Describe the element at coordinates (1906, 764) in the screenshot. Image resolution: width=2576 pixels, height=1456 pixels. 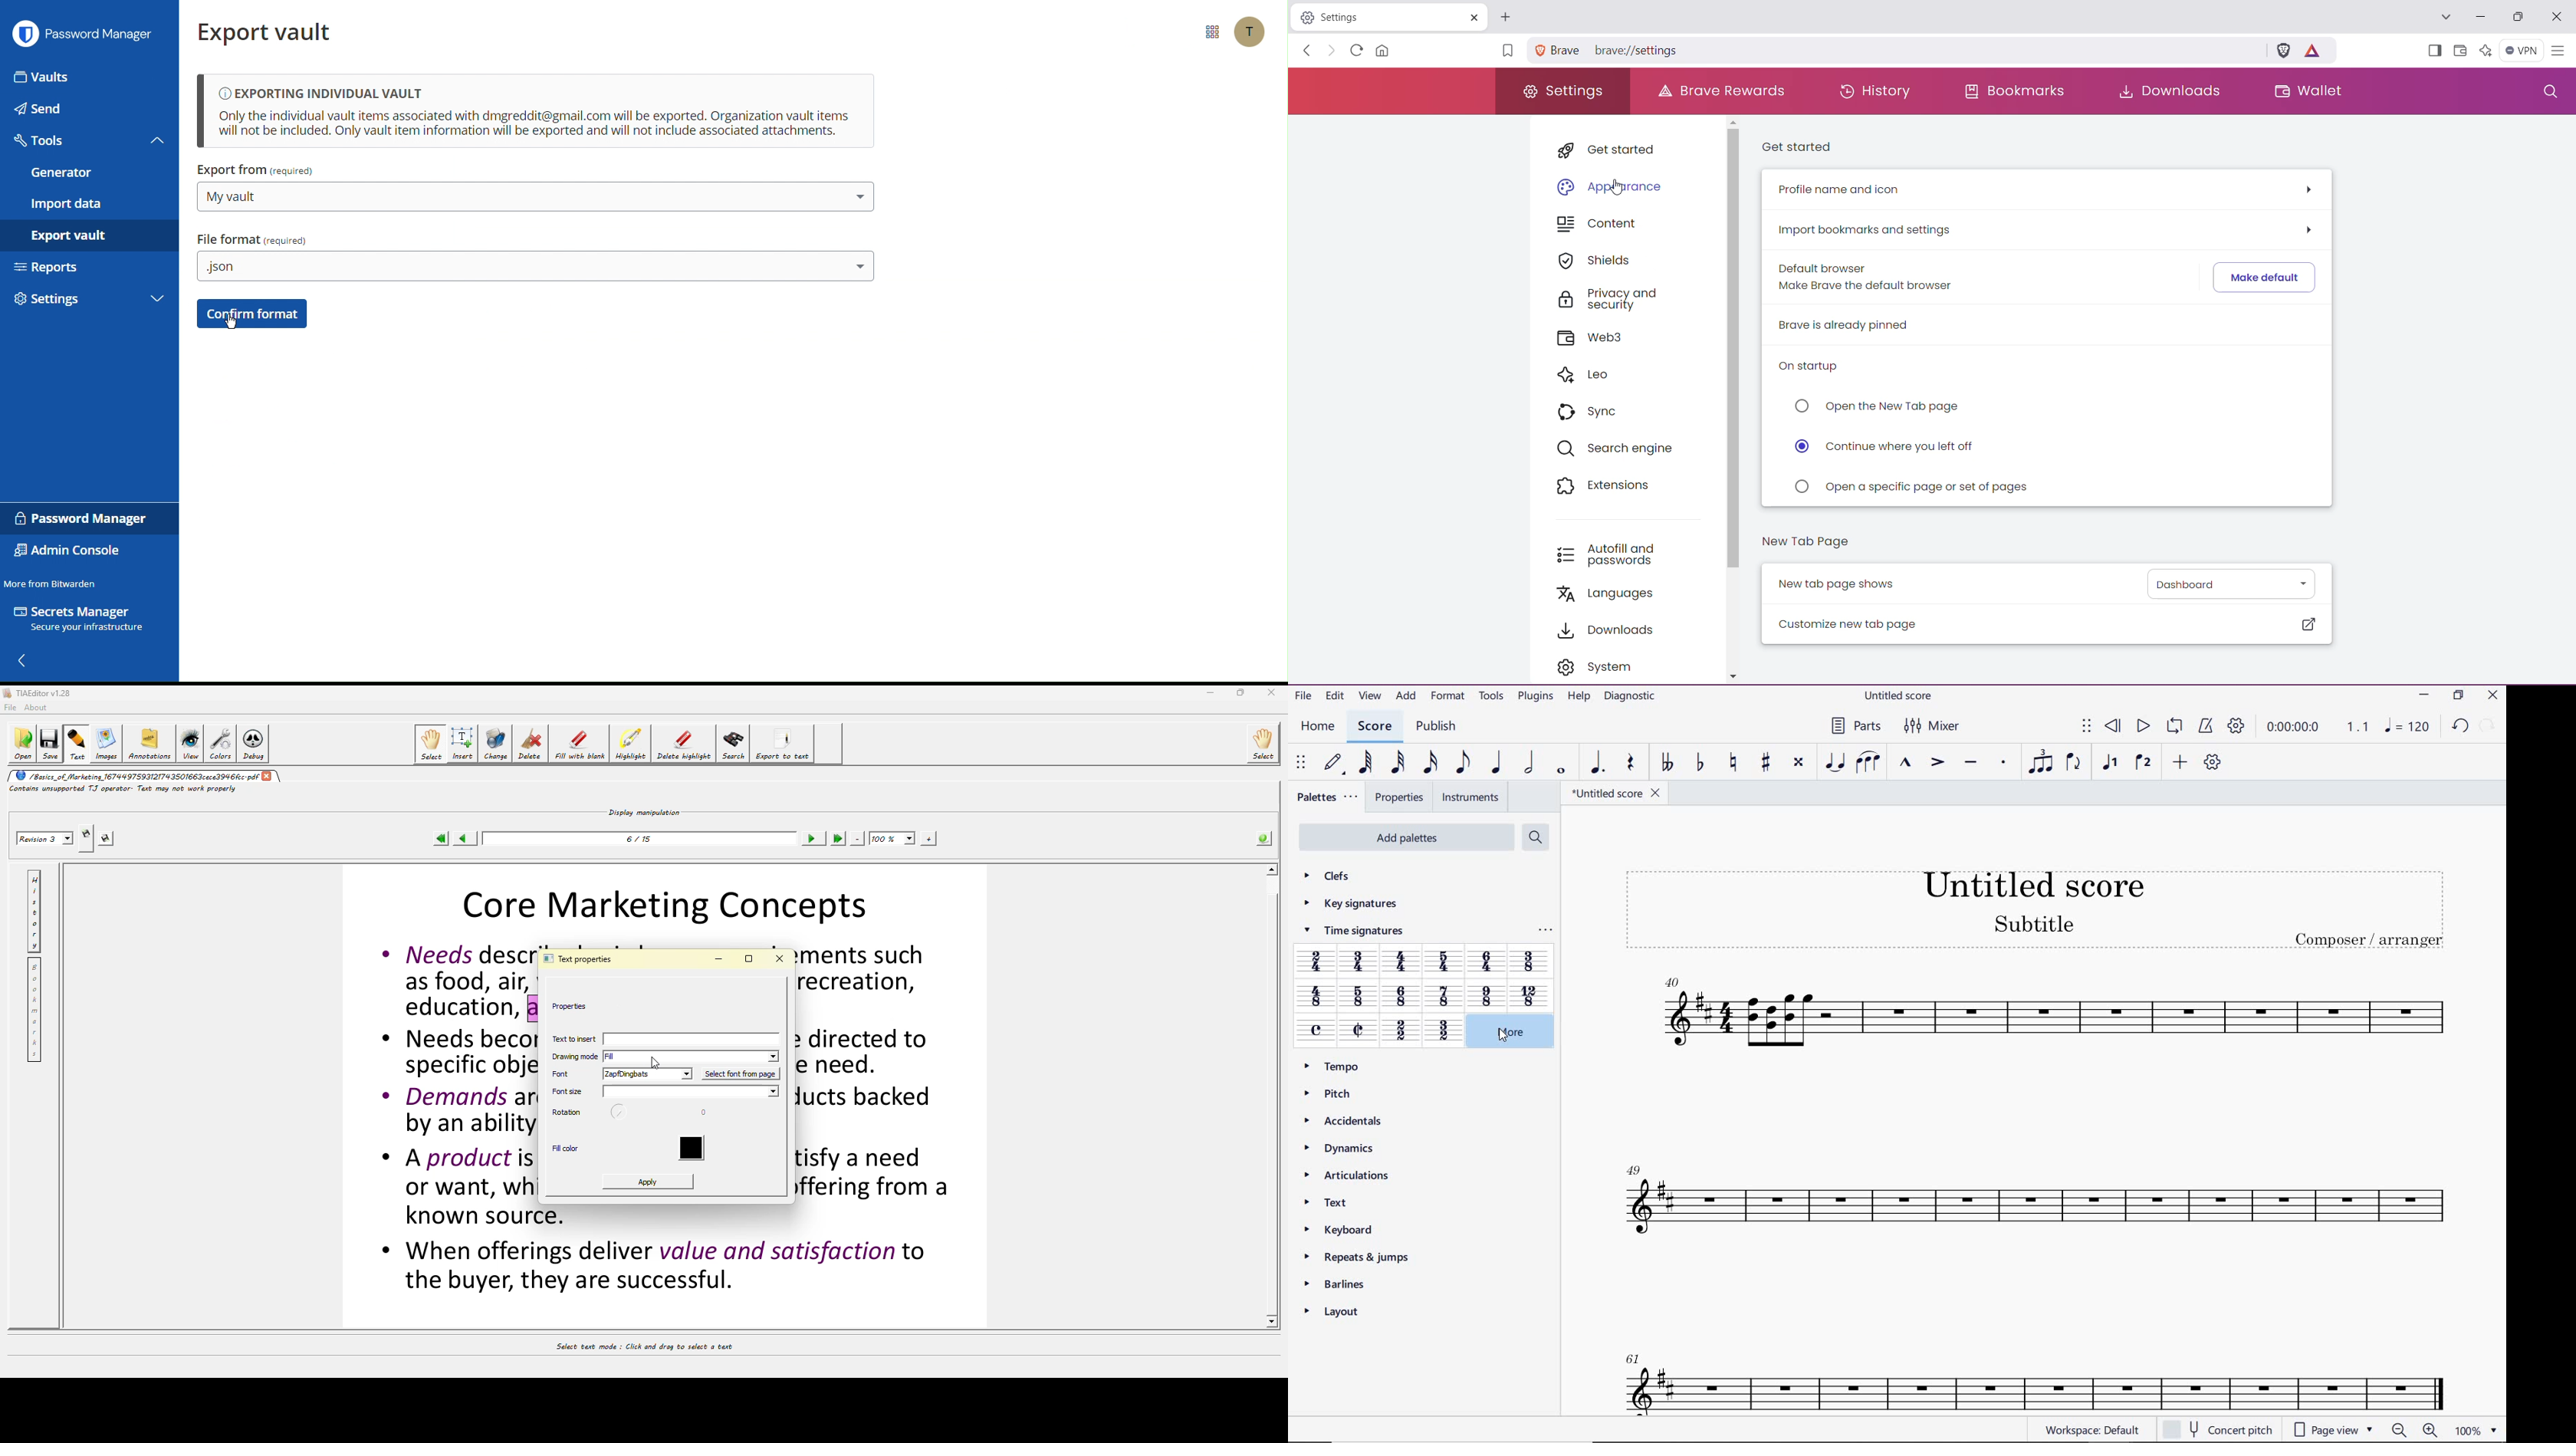
I see `MARCATO` at that location.